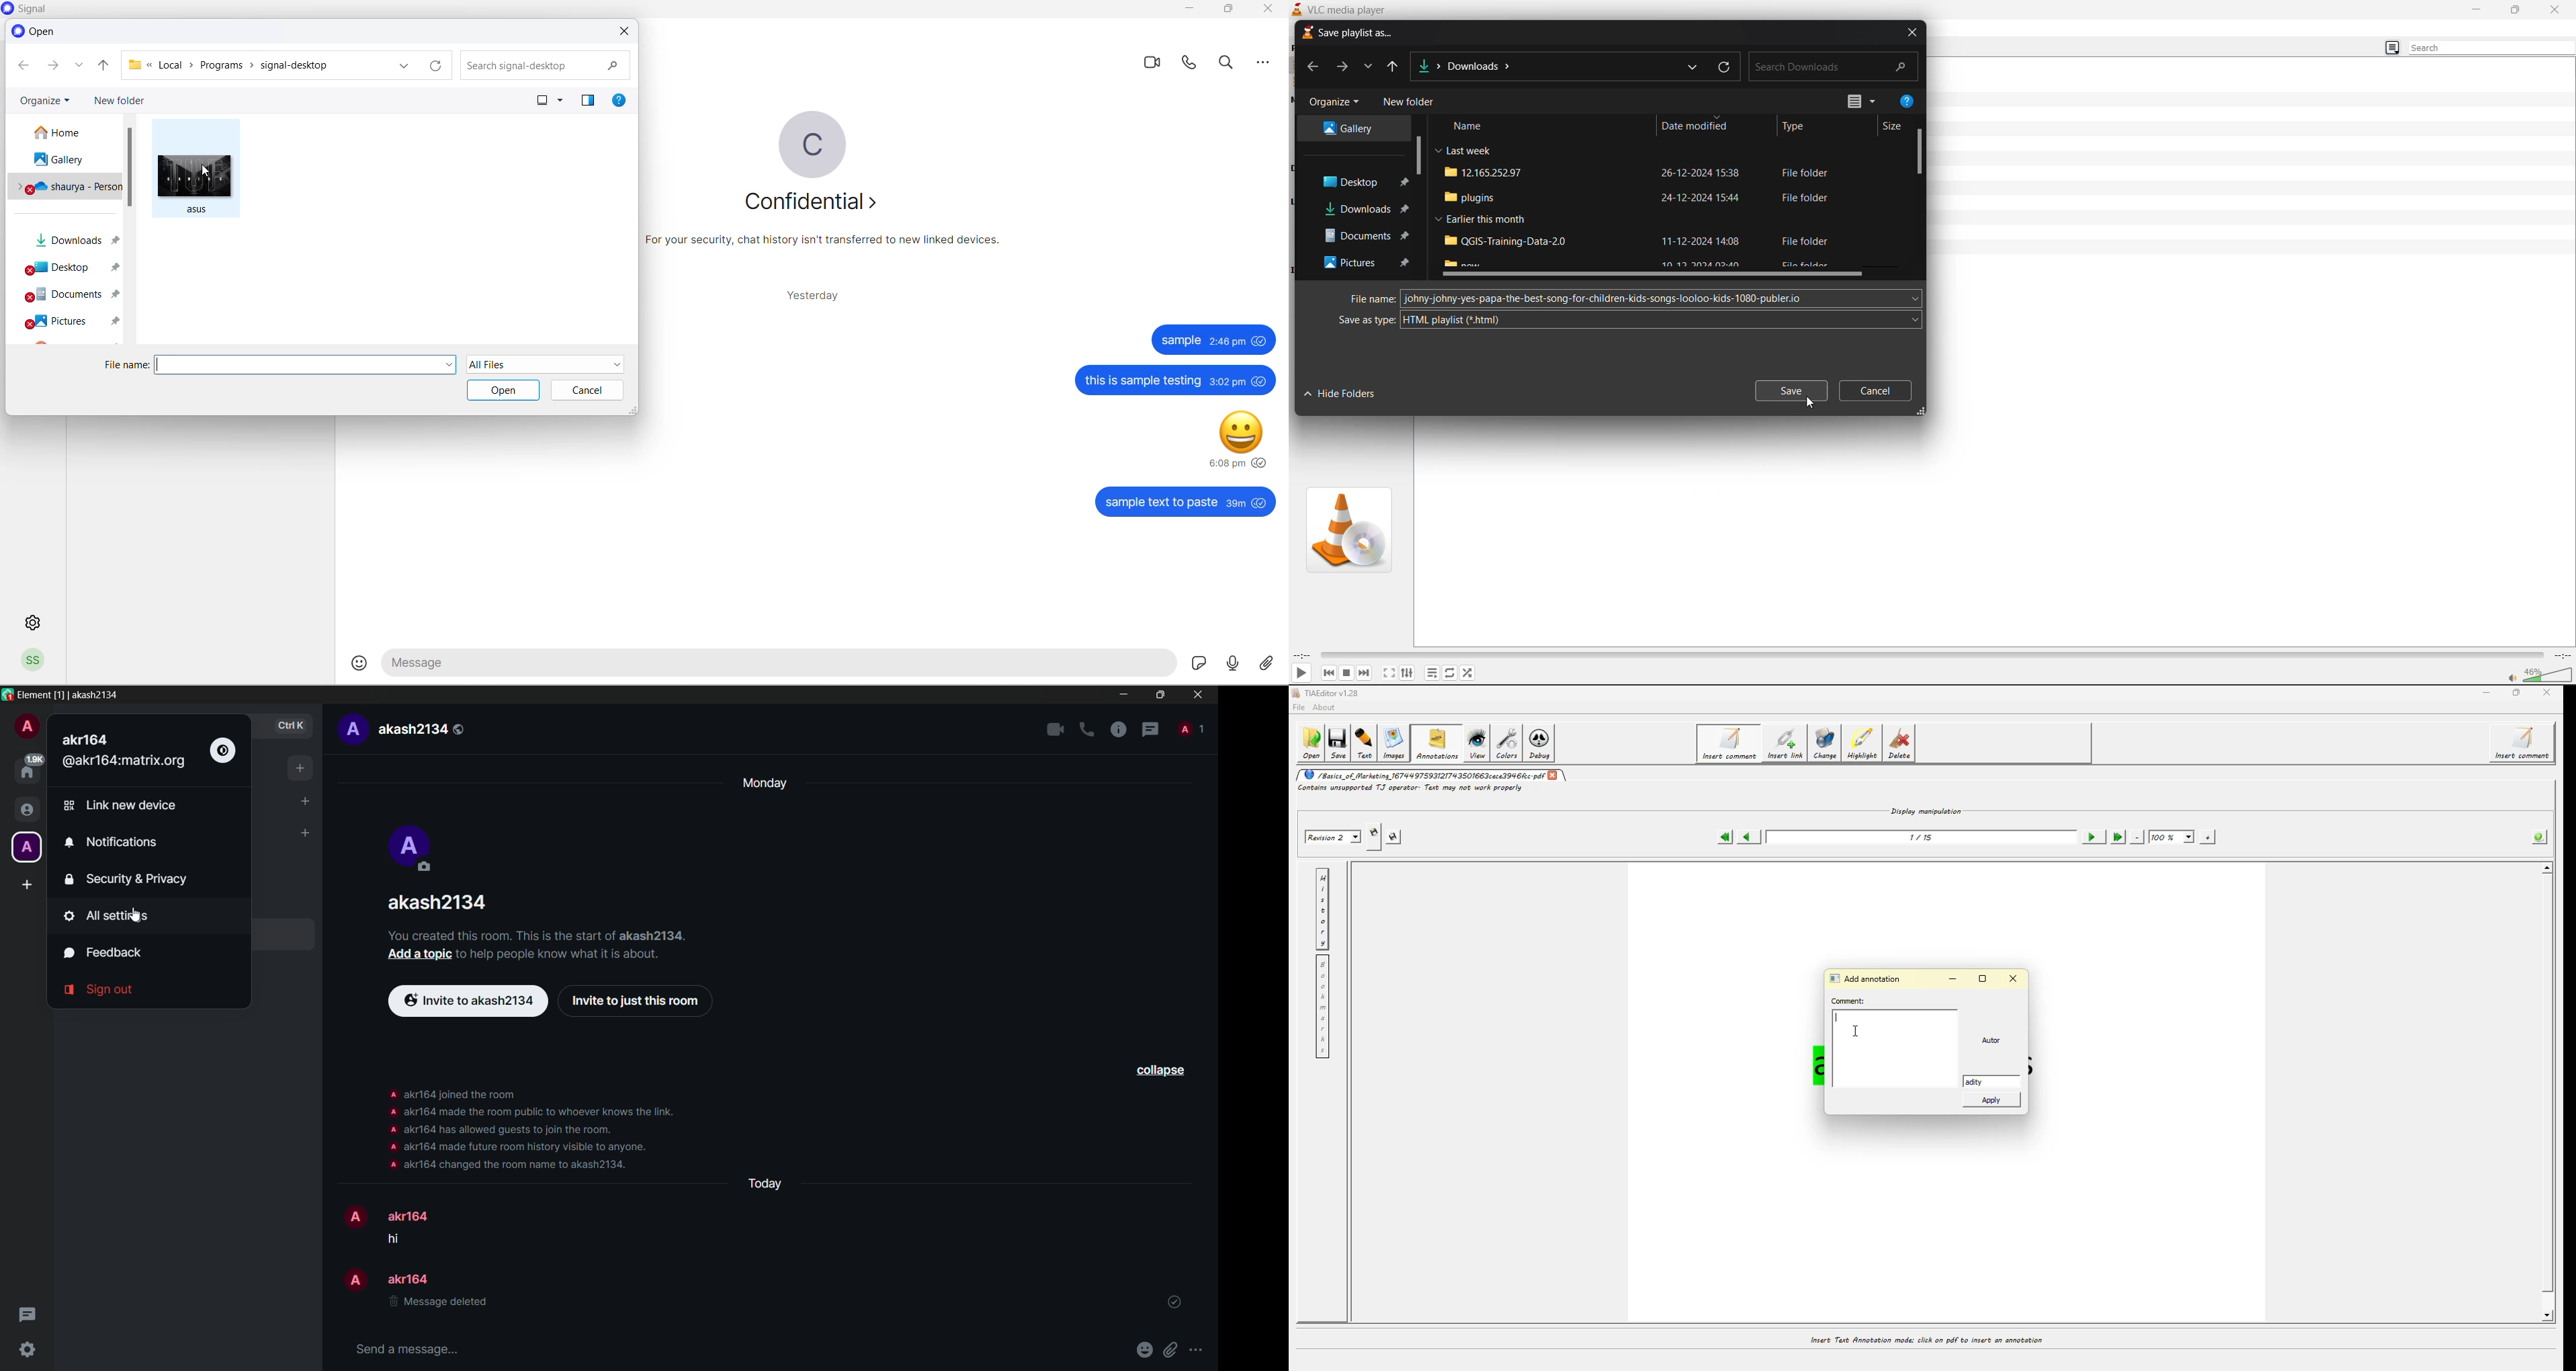 This screenshot has height=1372, width=2576. I want to click on Ctrl K, so click(291, 727).